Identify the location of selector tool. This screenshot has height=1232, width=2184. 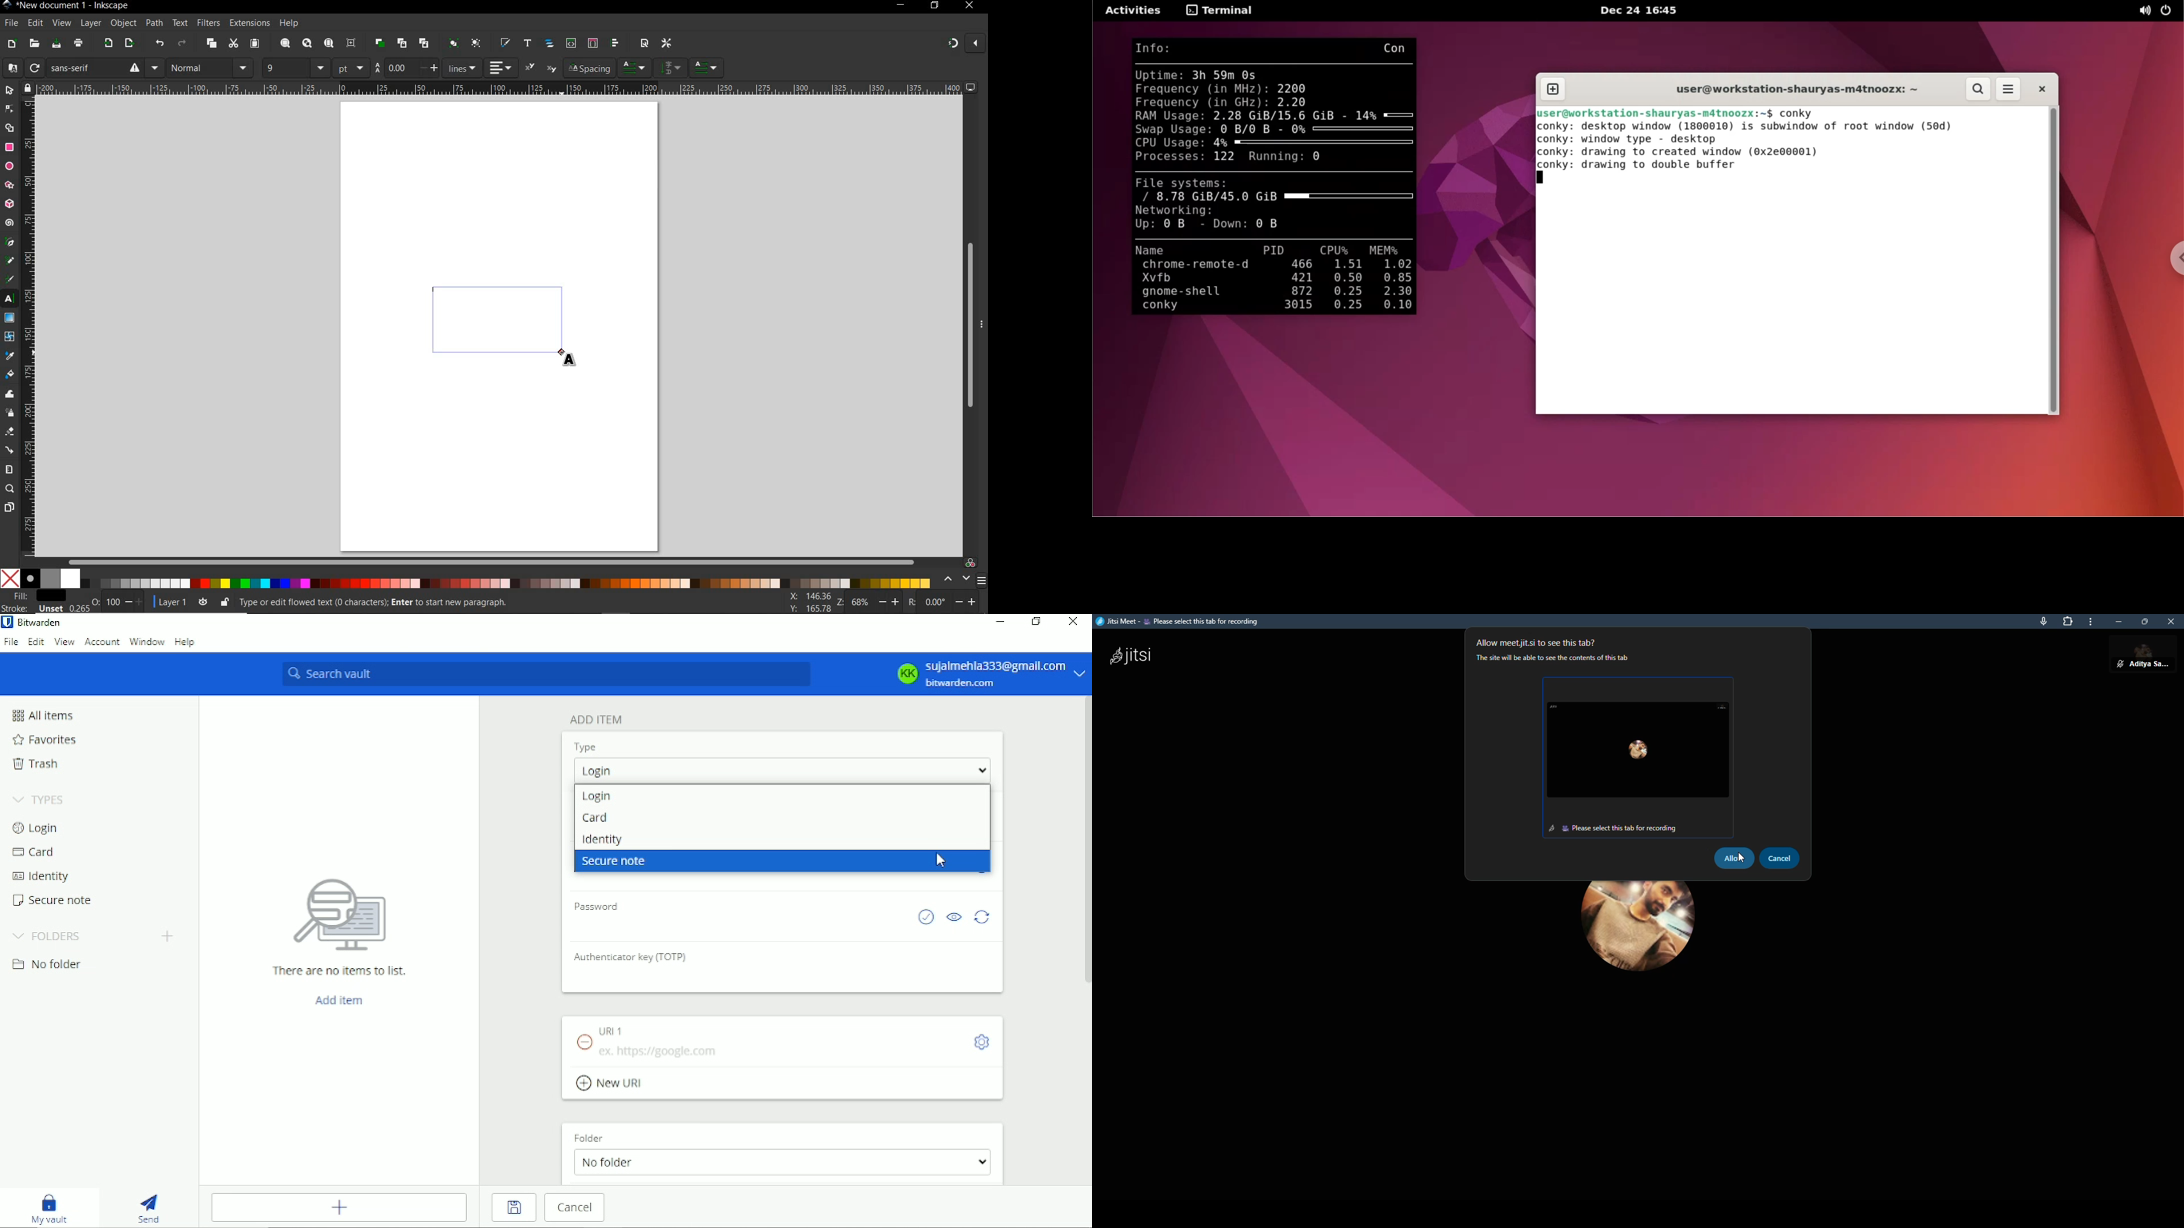
(9, 90).